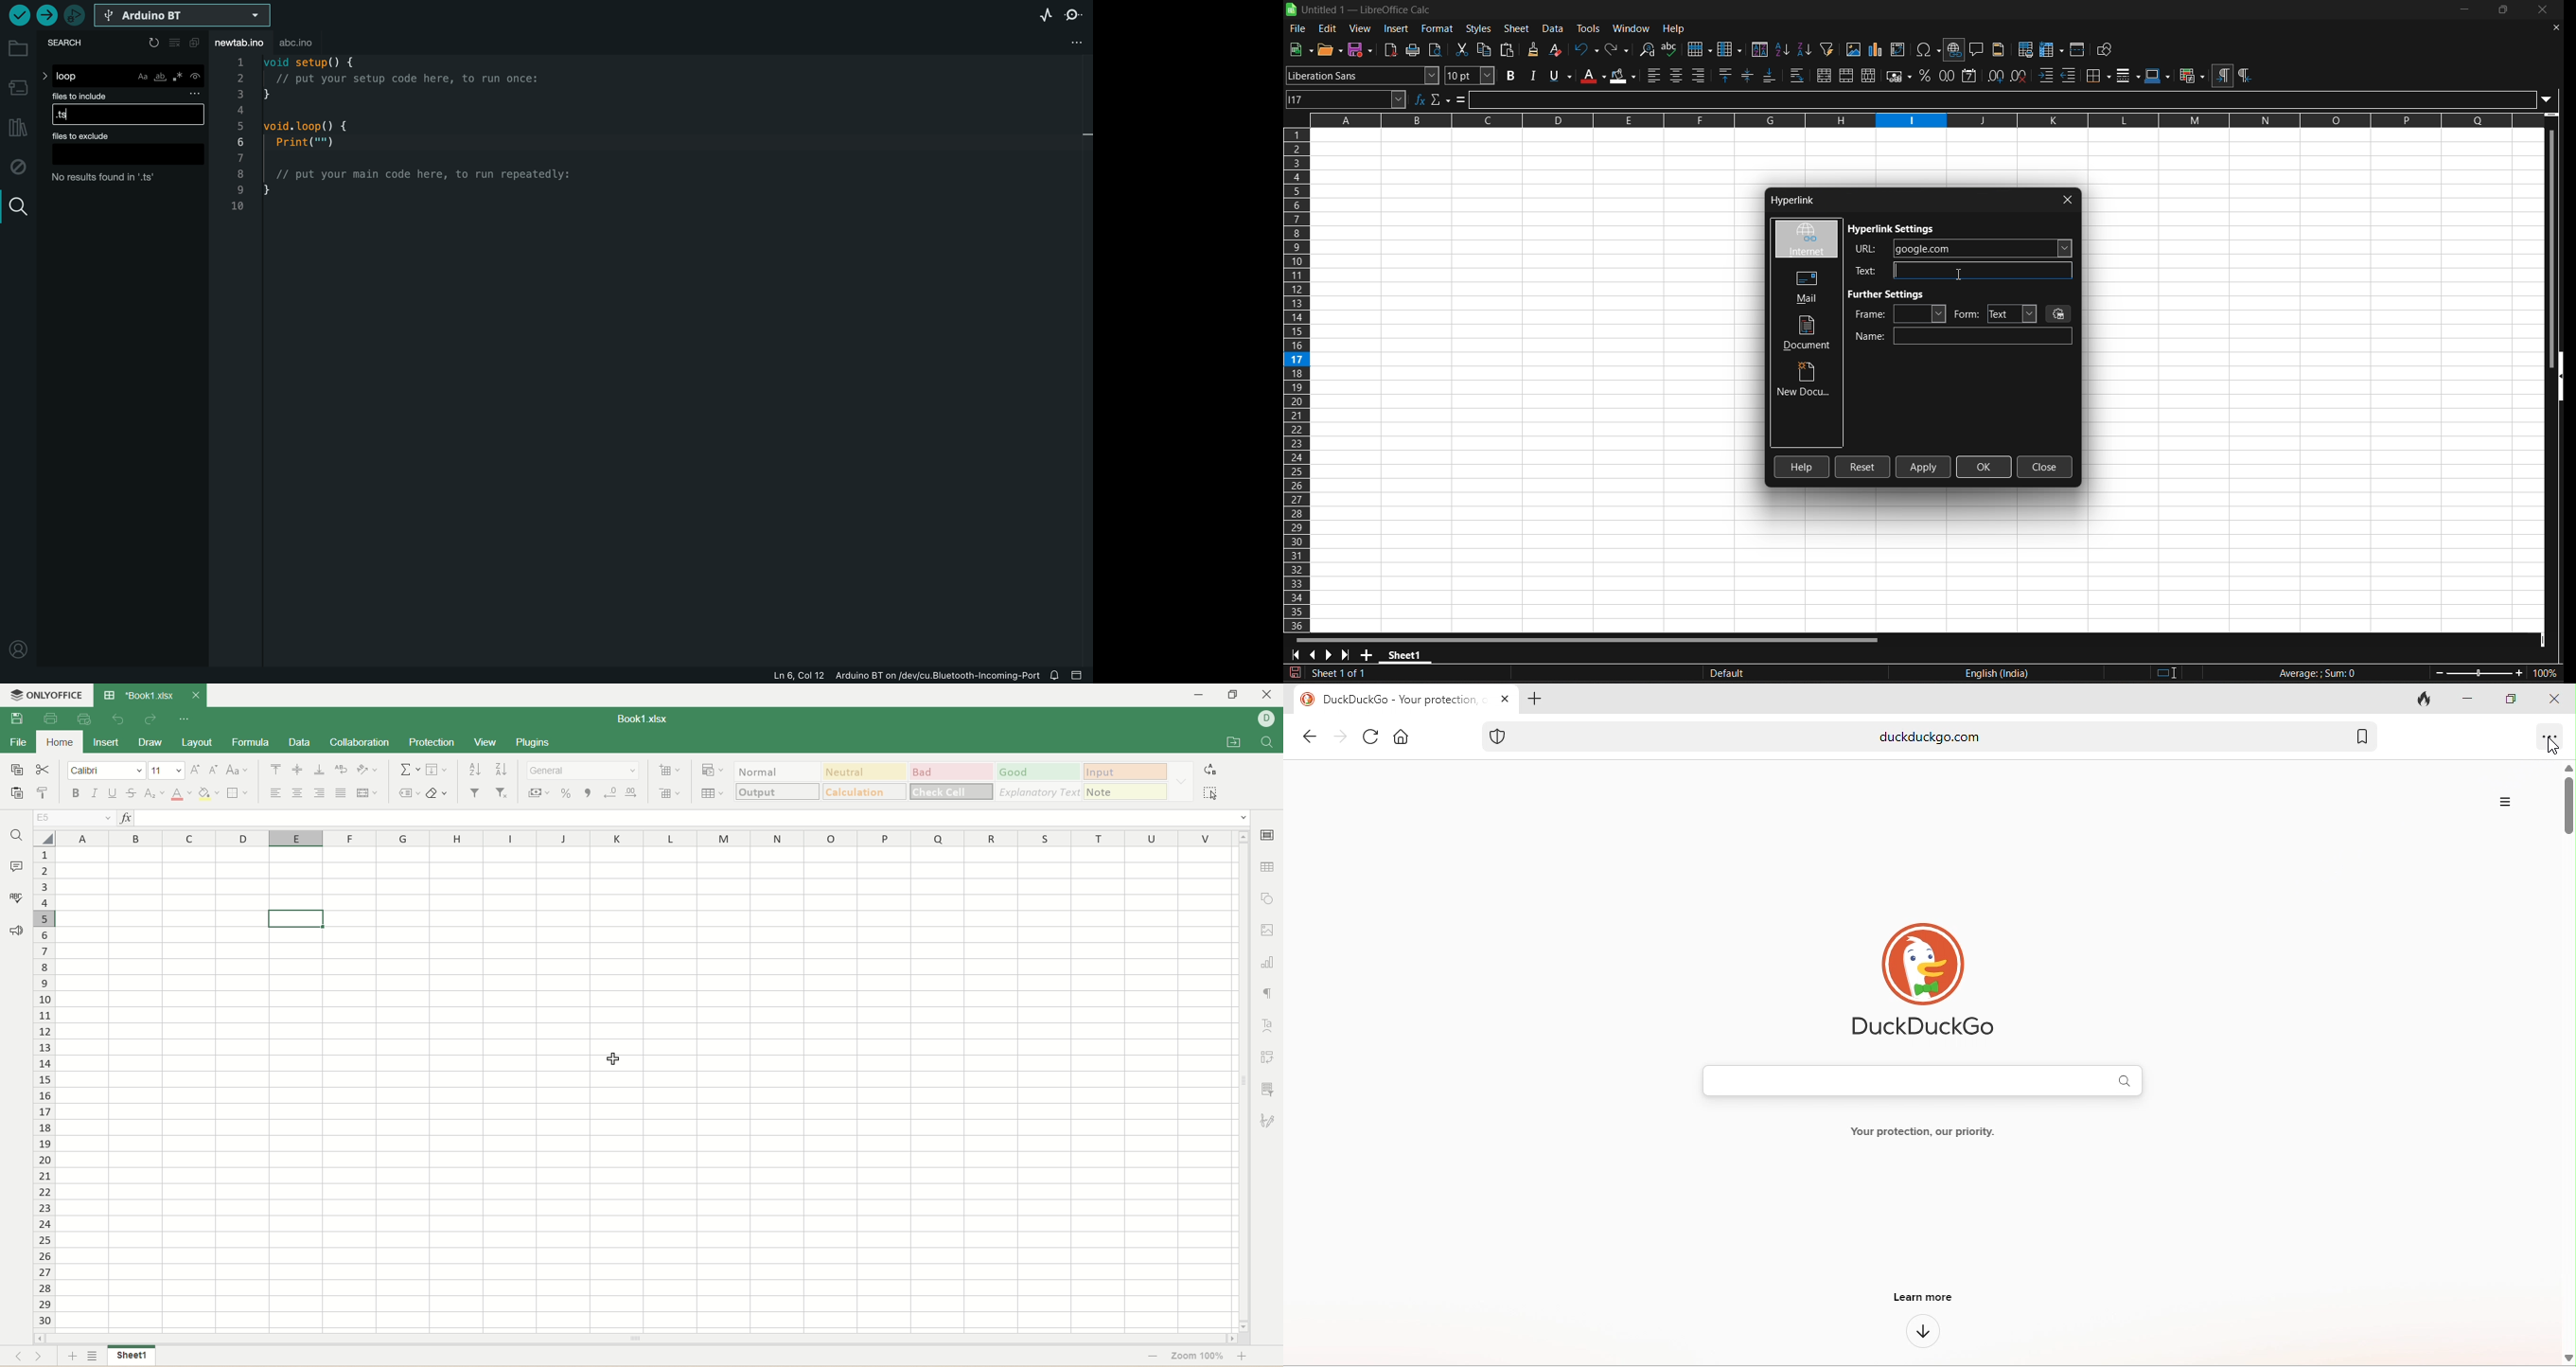 The width and height of the screenshot is (2576, 1372). Describe the element at coordinates (1959, 273) in the screenshot. I see `cursor` at that location.